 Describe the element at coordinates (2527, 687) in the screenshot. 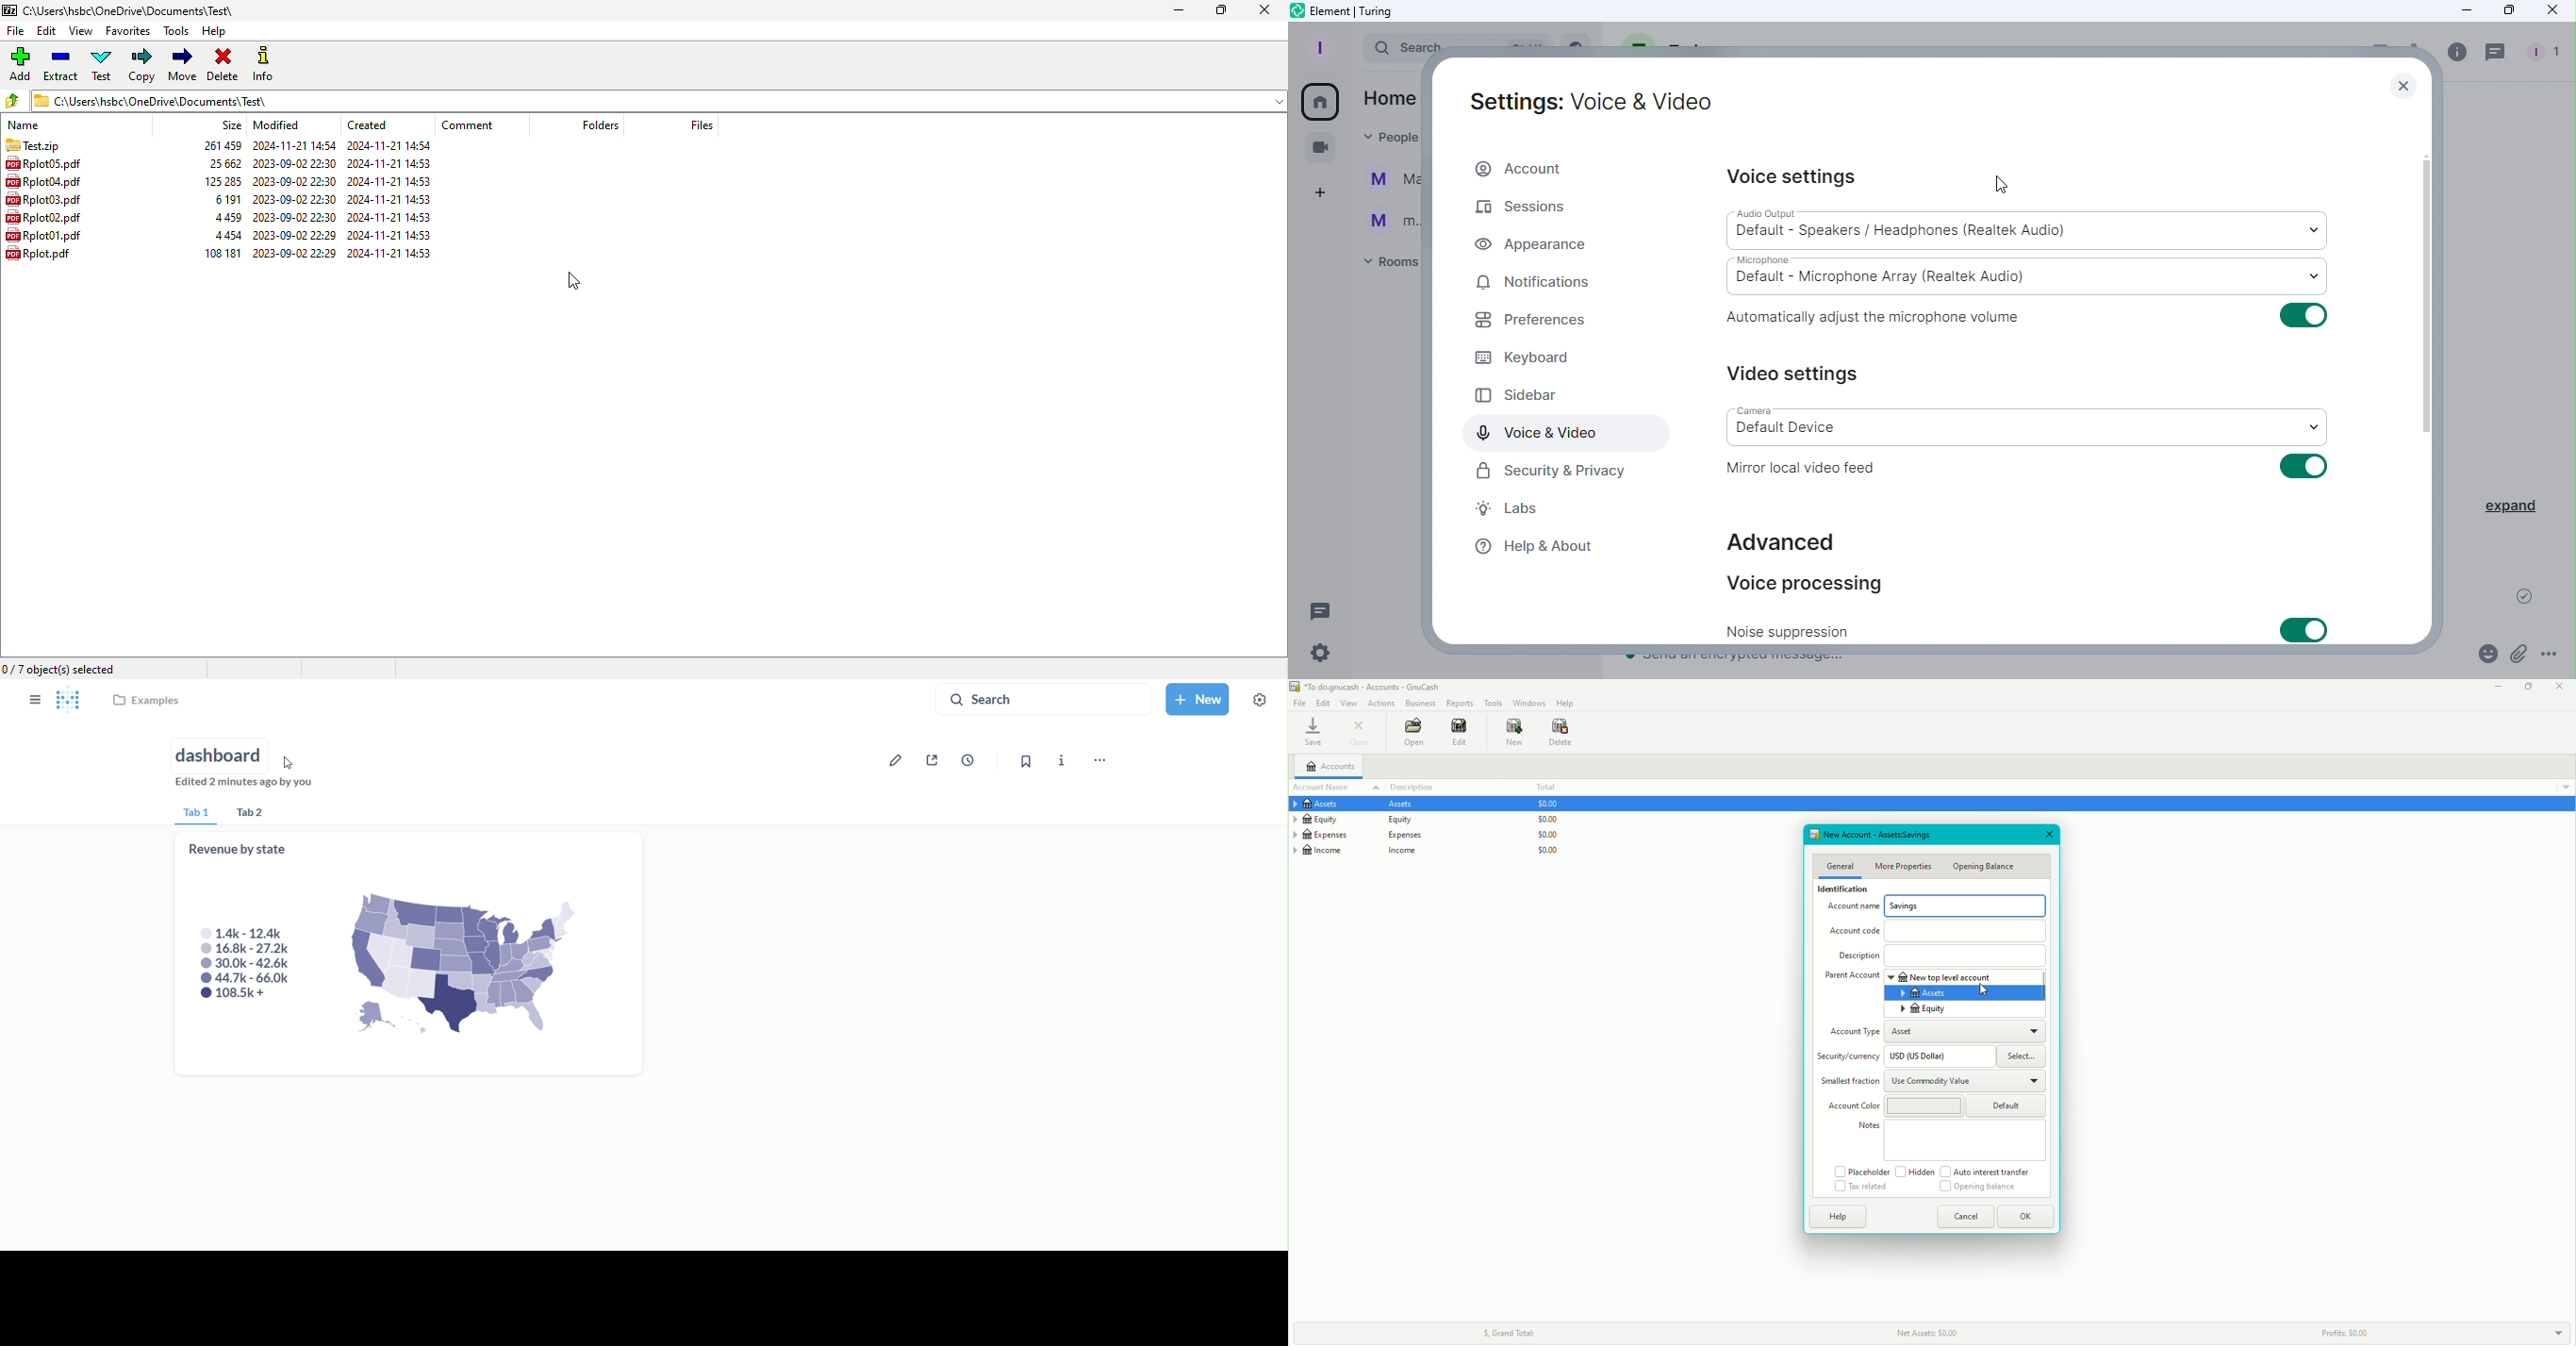

I see `Restore` at that location.